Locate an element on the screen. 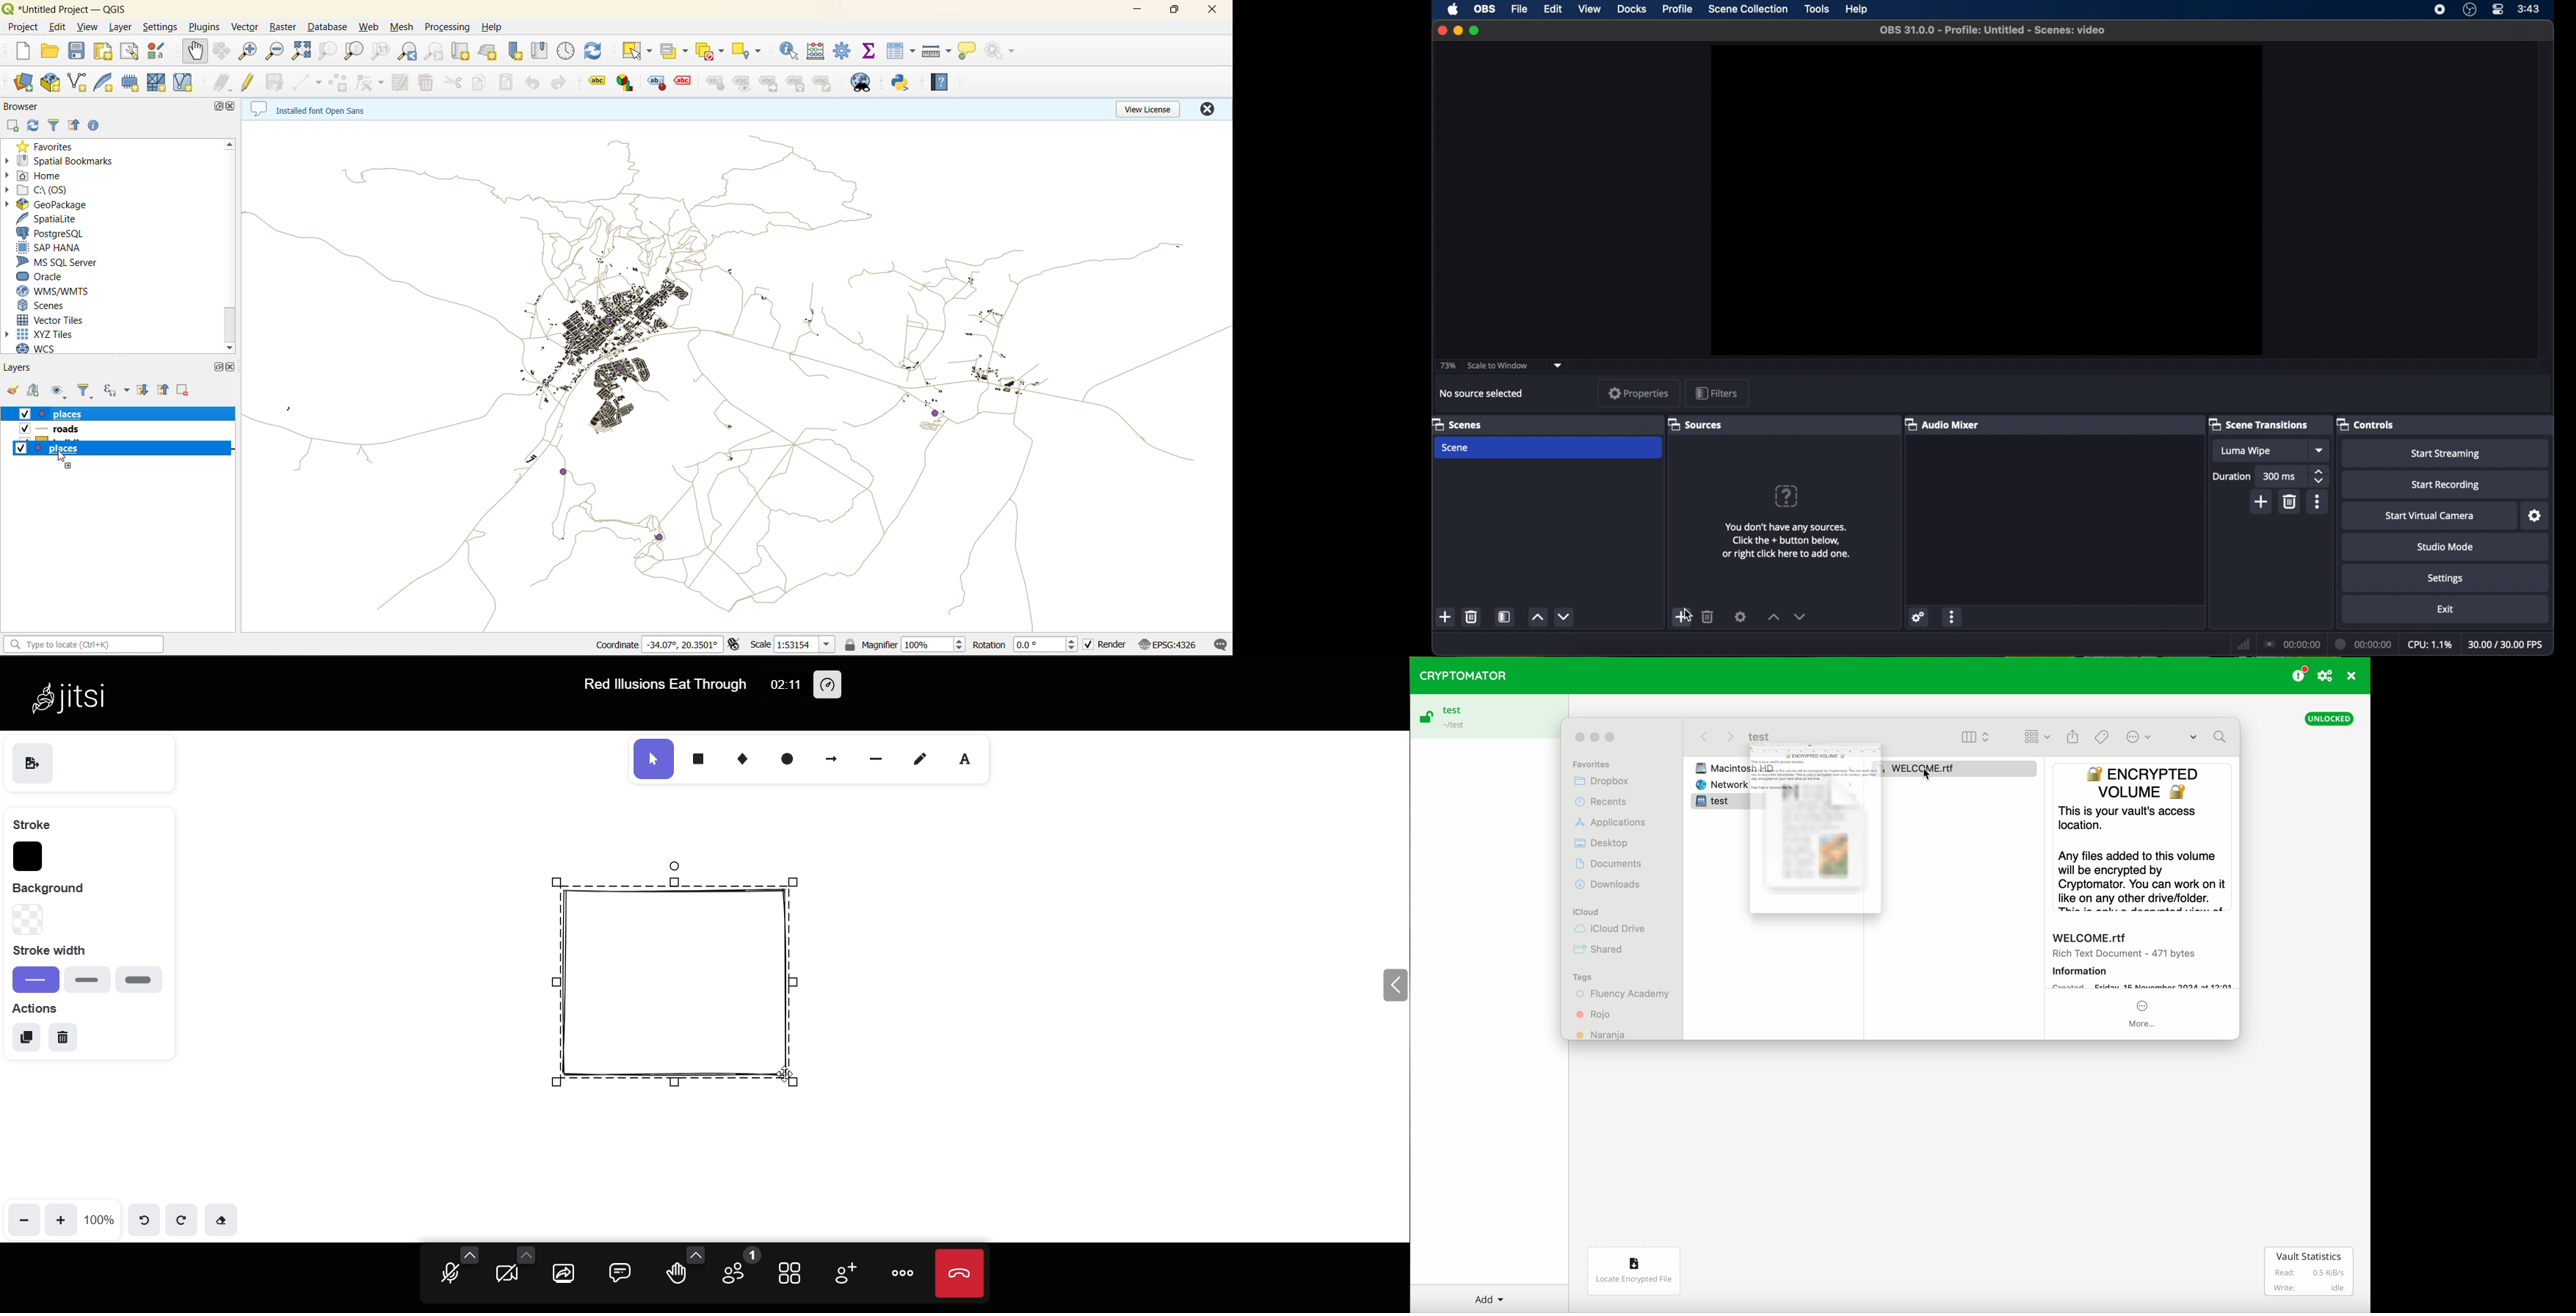  save is located at coordinates (79, 53).